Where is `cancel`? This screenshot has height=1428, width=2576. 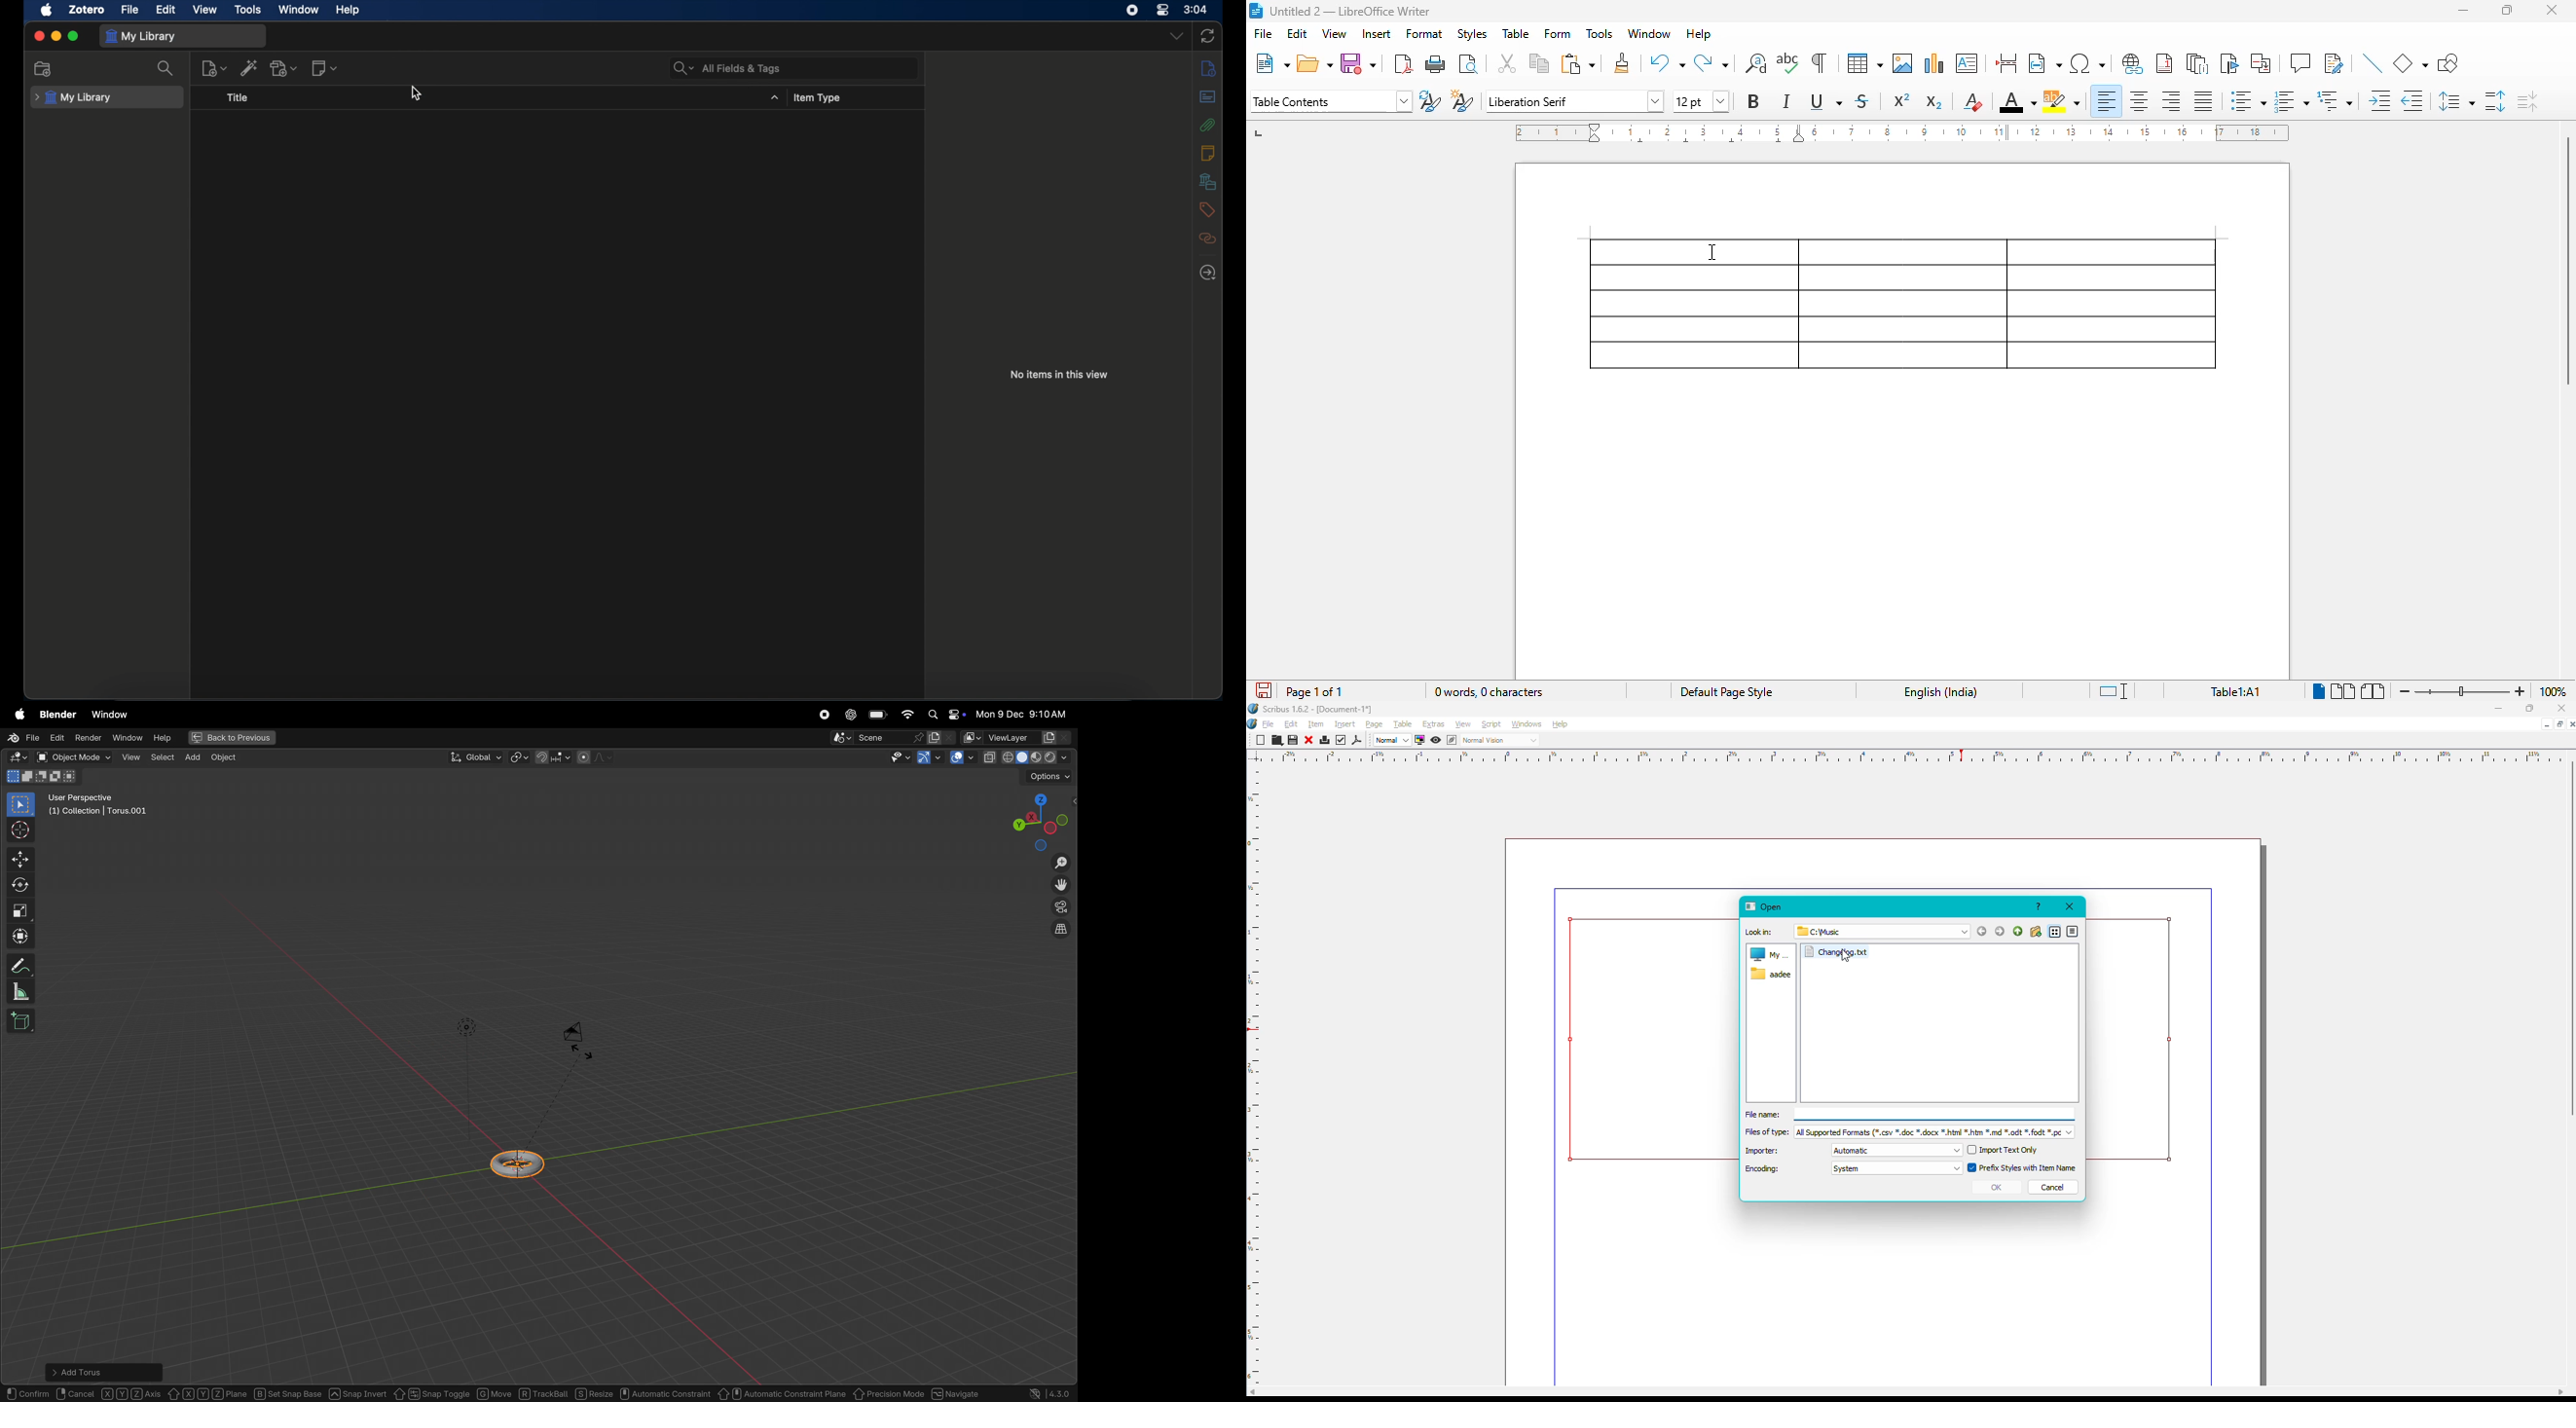 cancel is located at coordinates (77, 1392).